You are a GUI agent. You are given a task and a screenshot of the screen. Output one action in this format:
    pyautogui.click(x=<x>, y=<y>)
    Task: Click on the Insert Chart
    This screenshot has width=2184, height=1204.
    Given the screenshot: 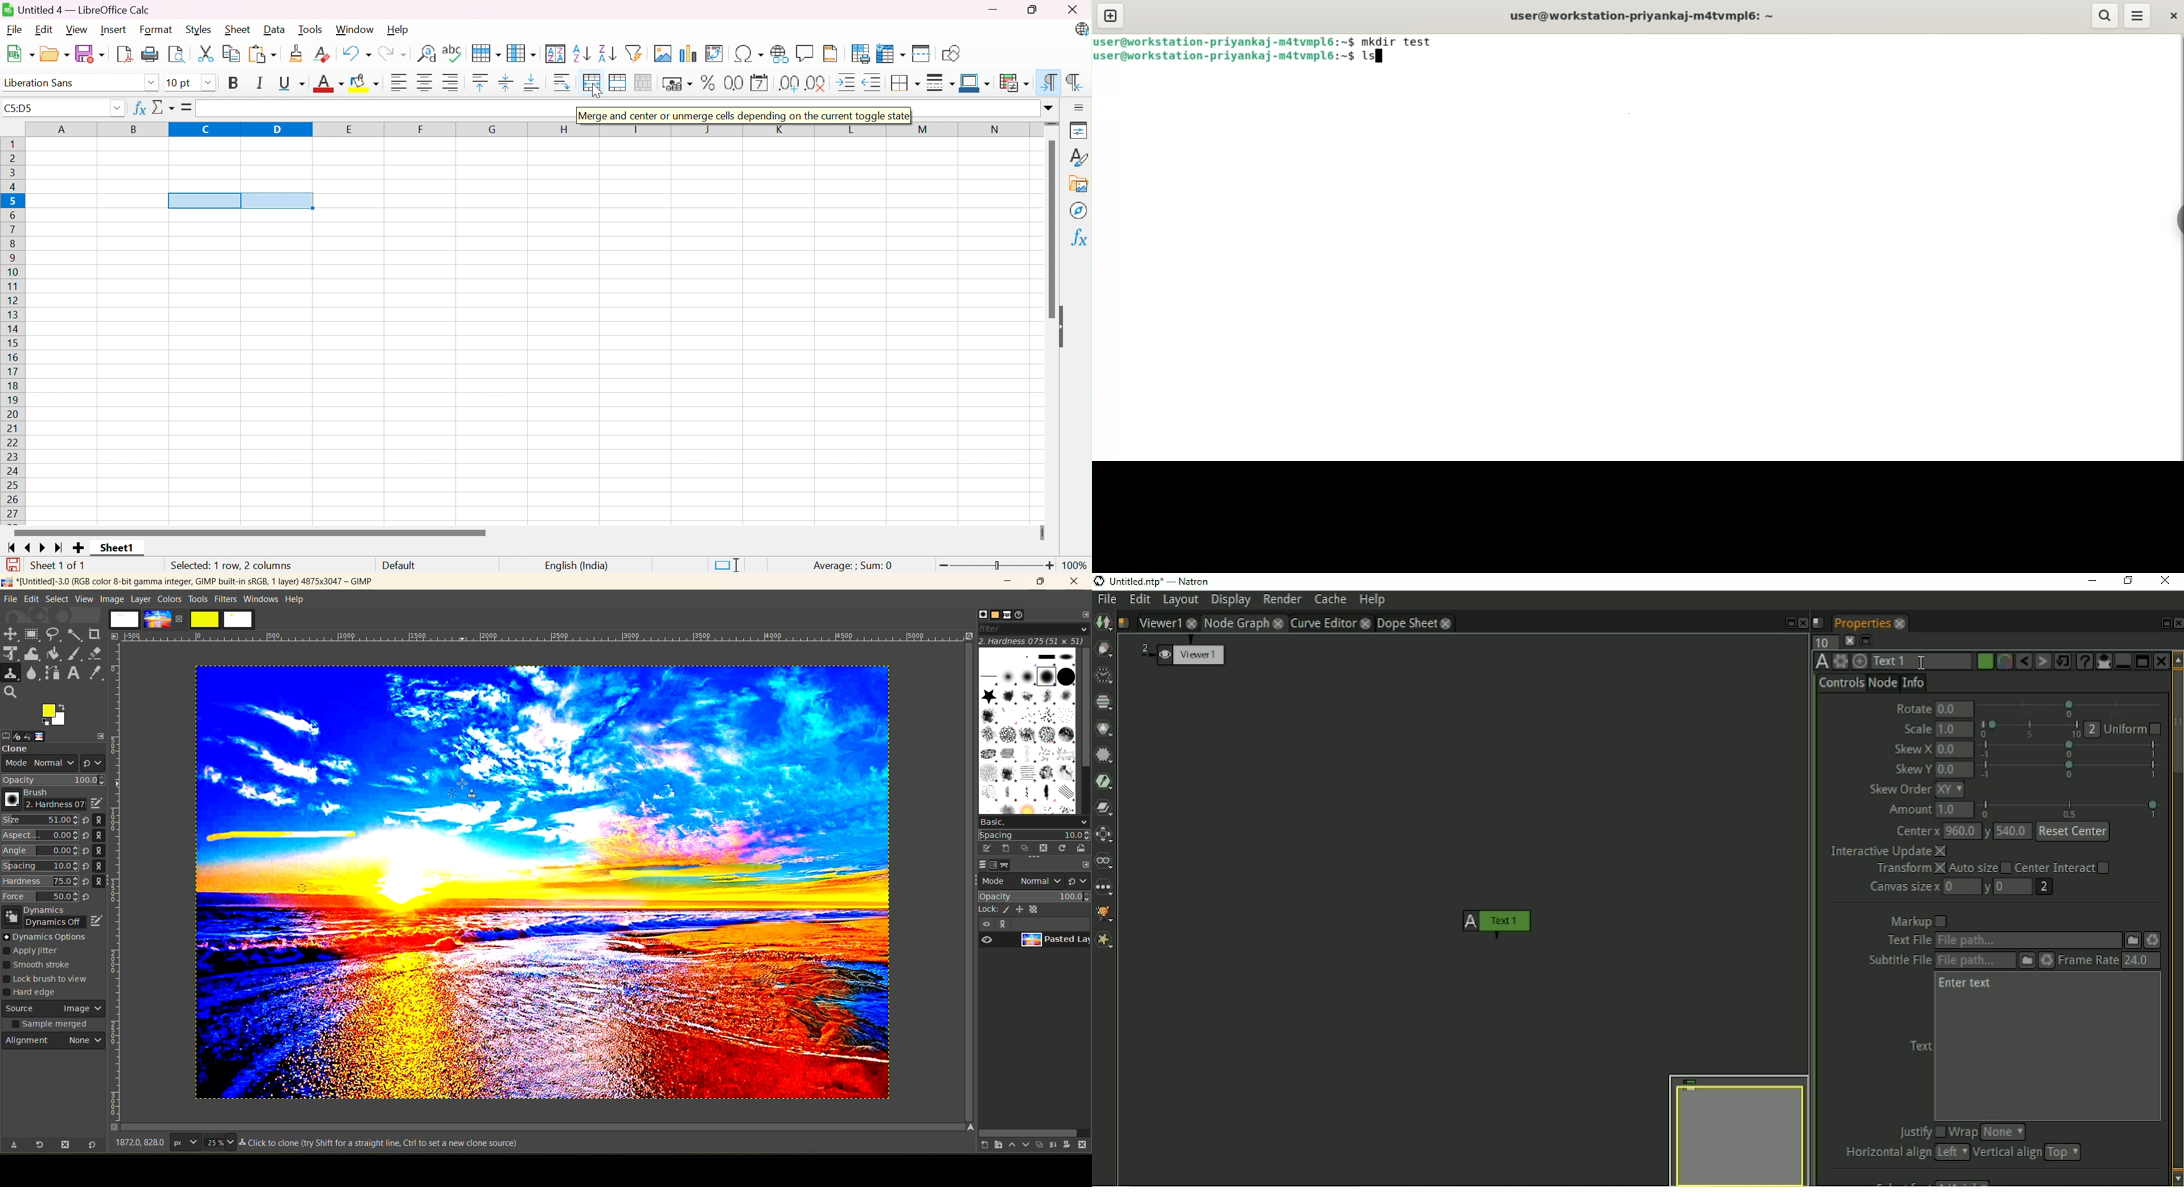 What is the action you would take?
    pyautogui.click(x=687, y=52)
    